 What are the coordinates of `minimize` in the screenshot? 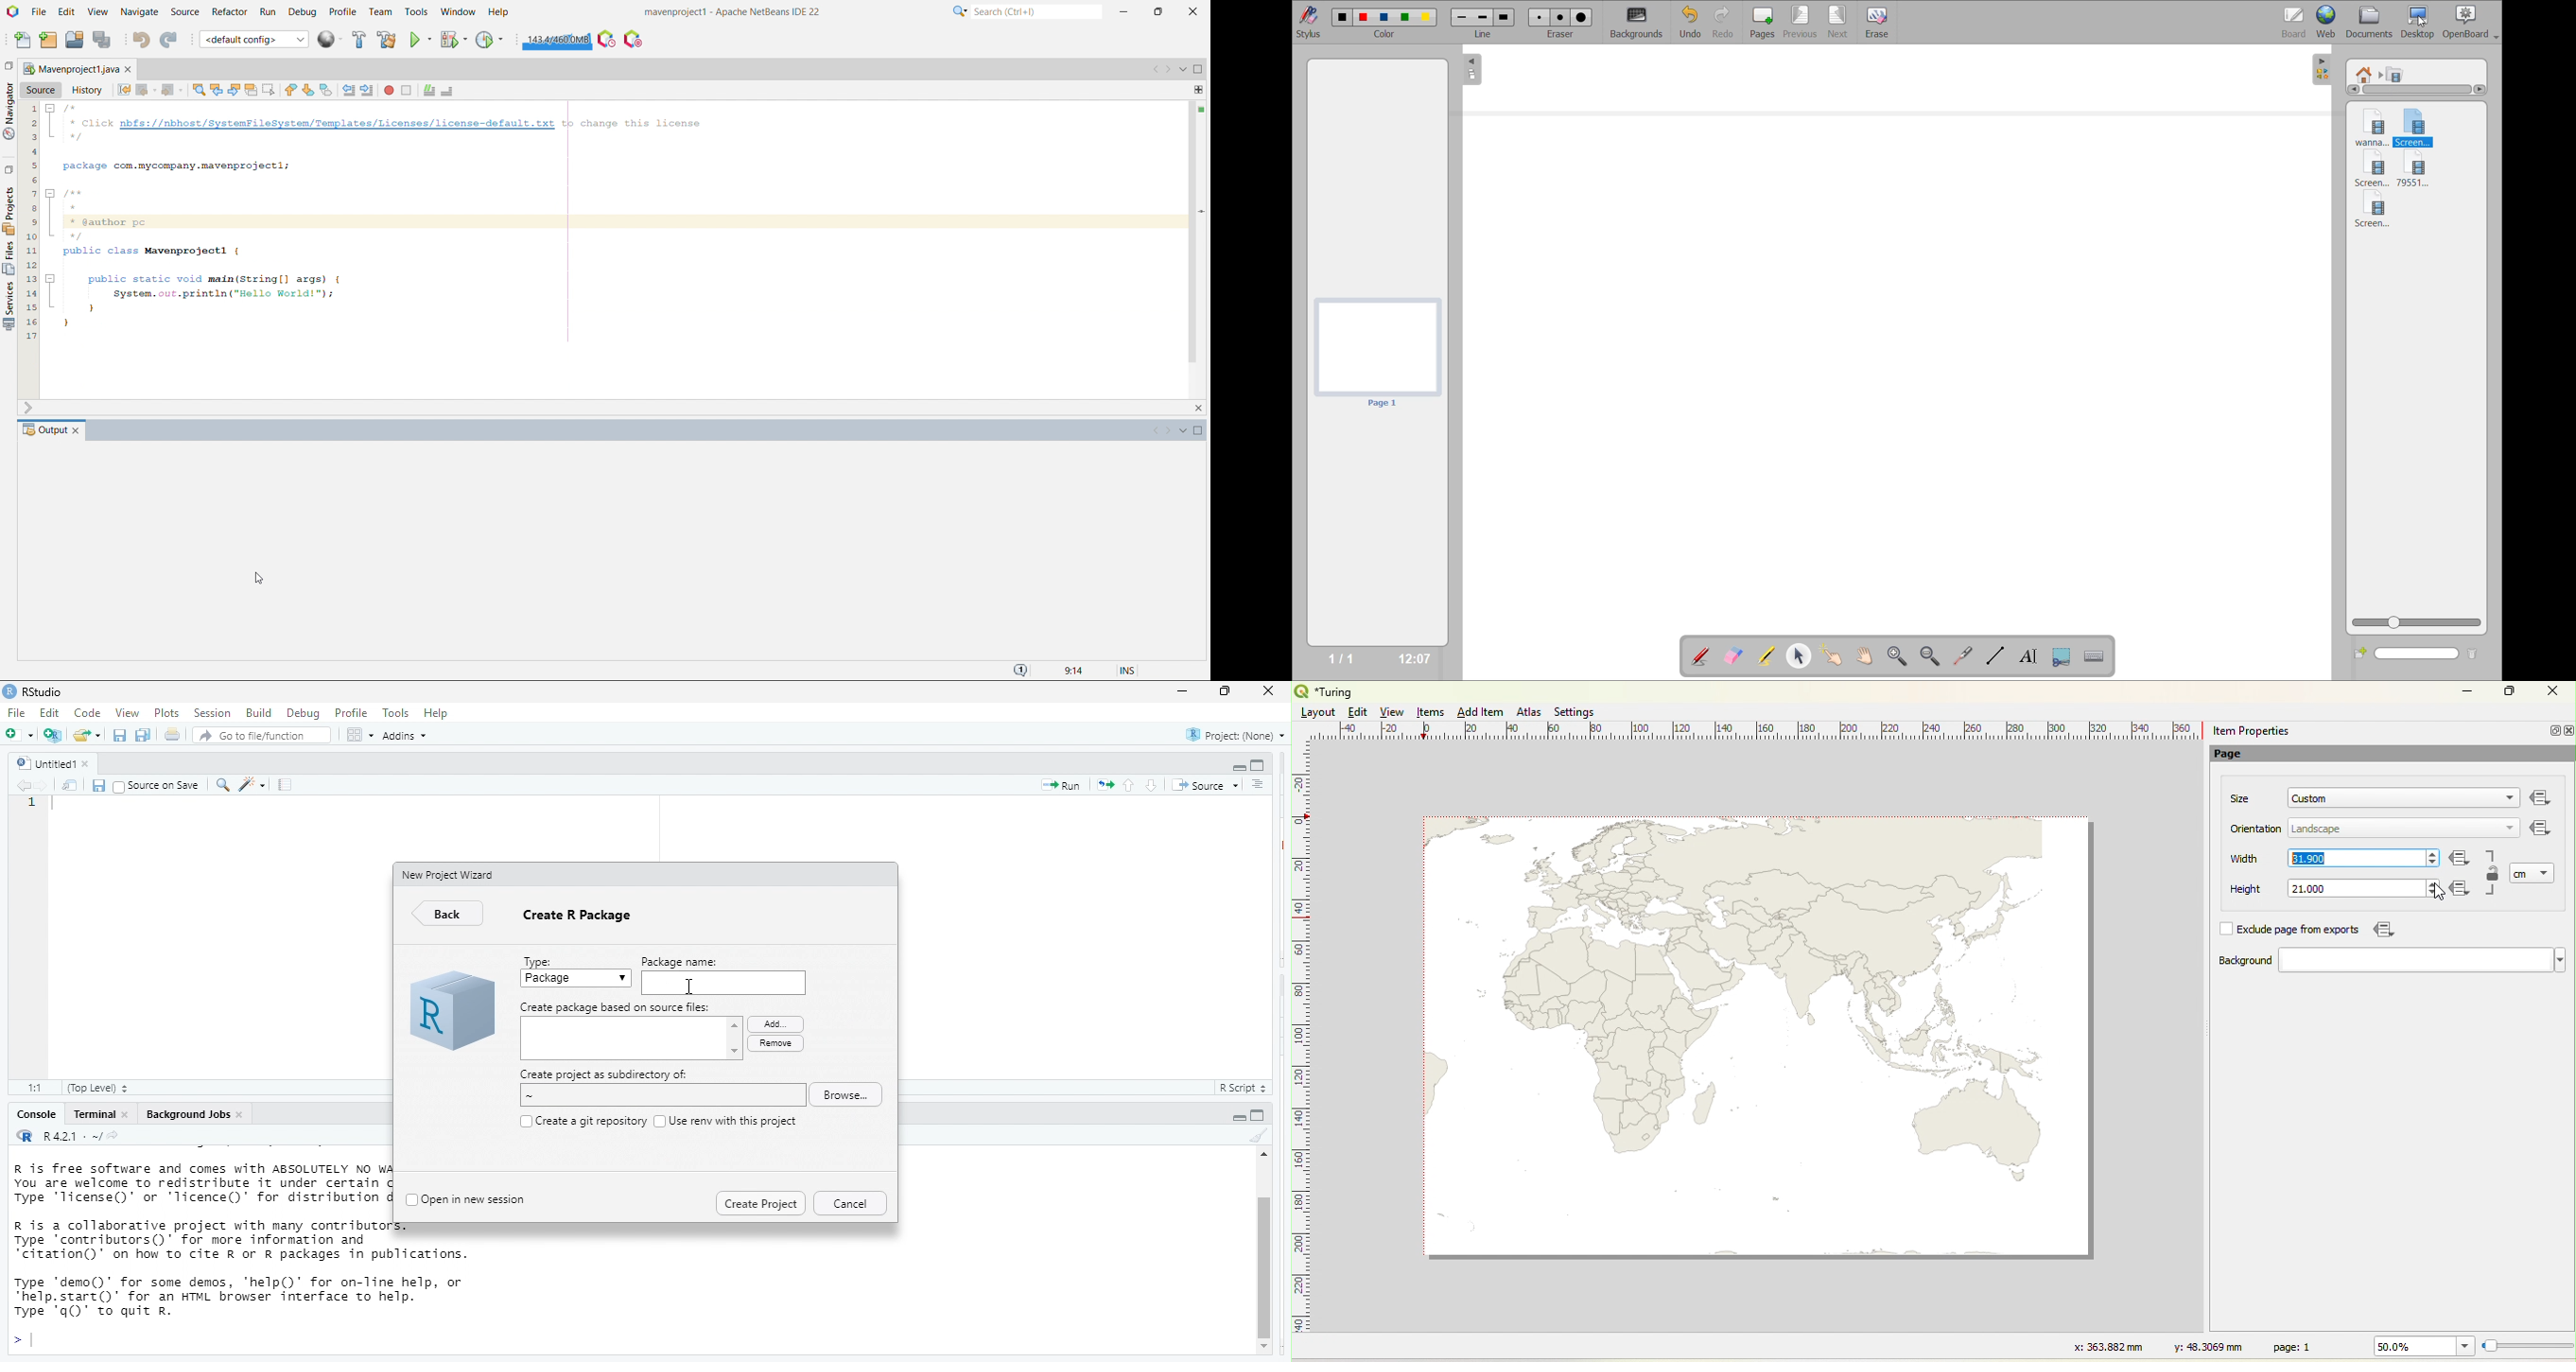 It's located at (1182, 691).